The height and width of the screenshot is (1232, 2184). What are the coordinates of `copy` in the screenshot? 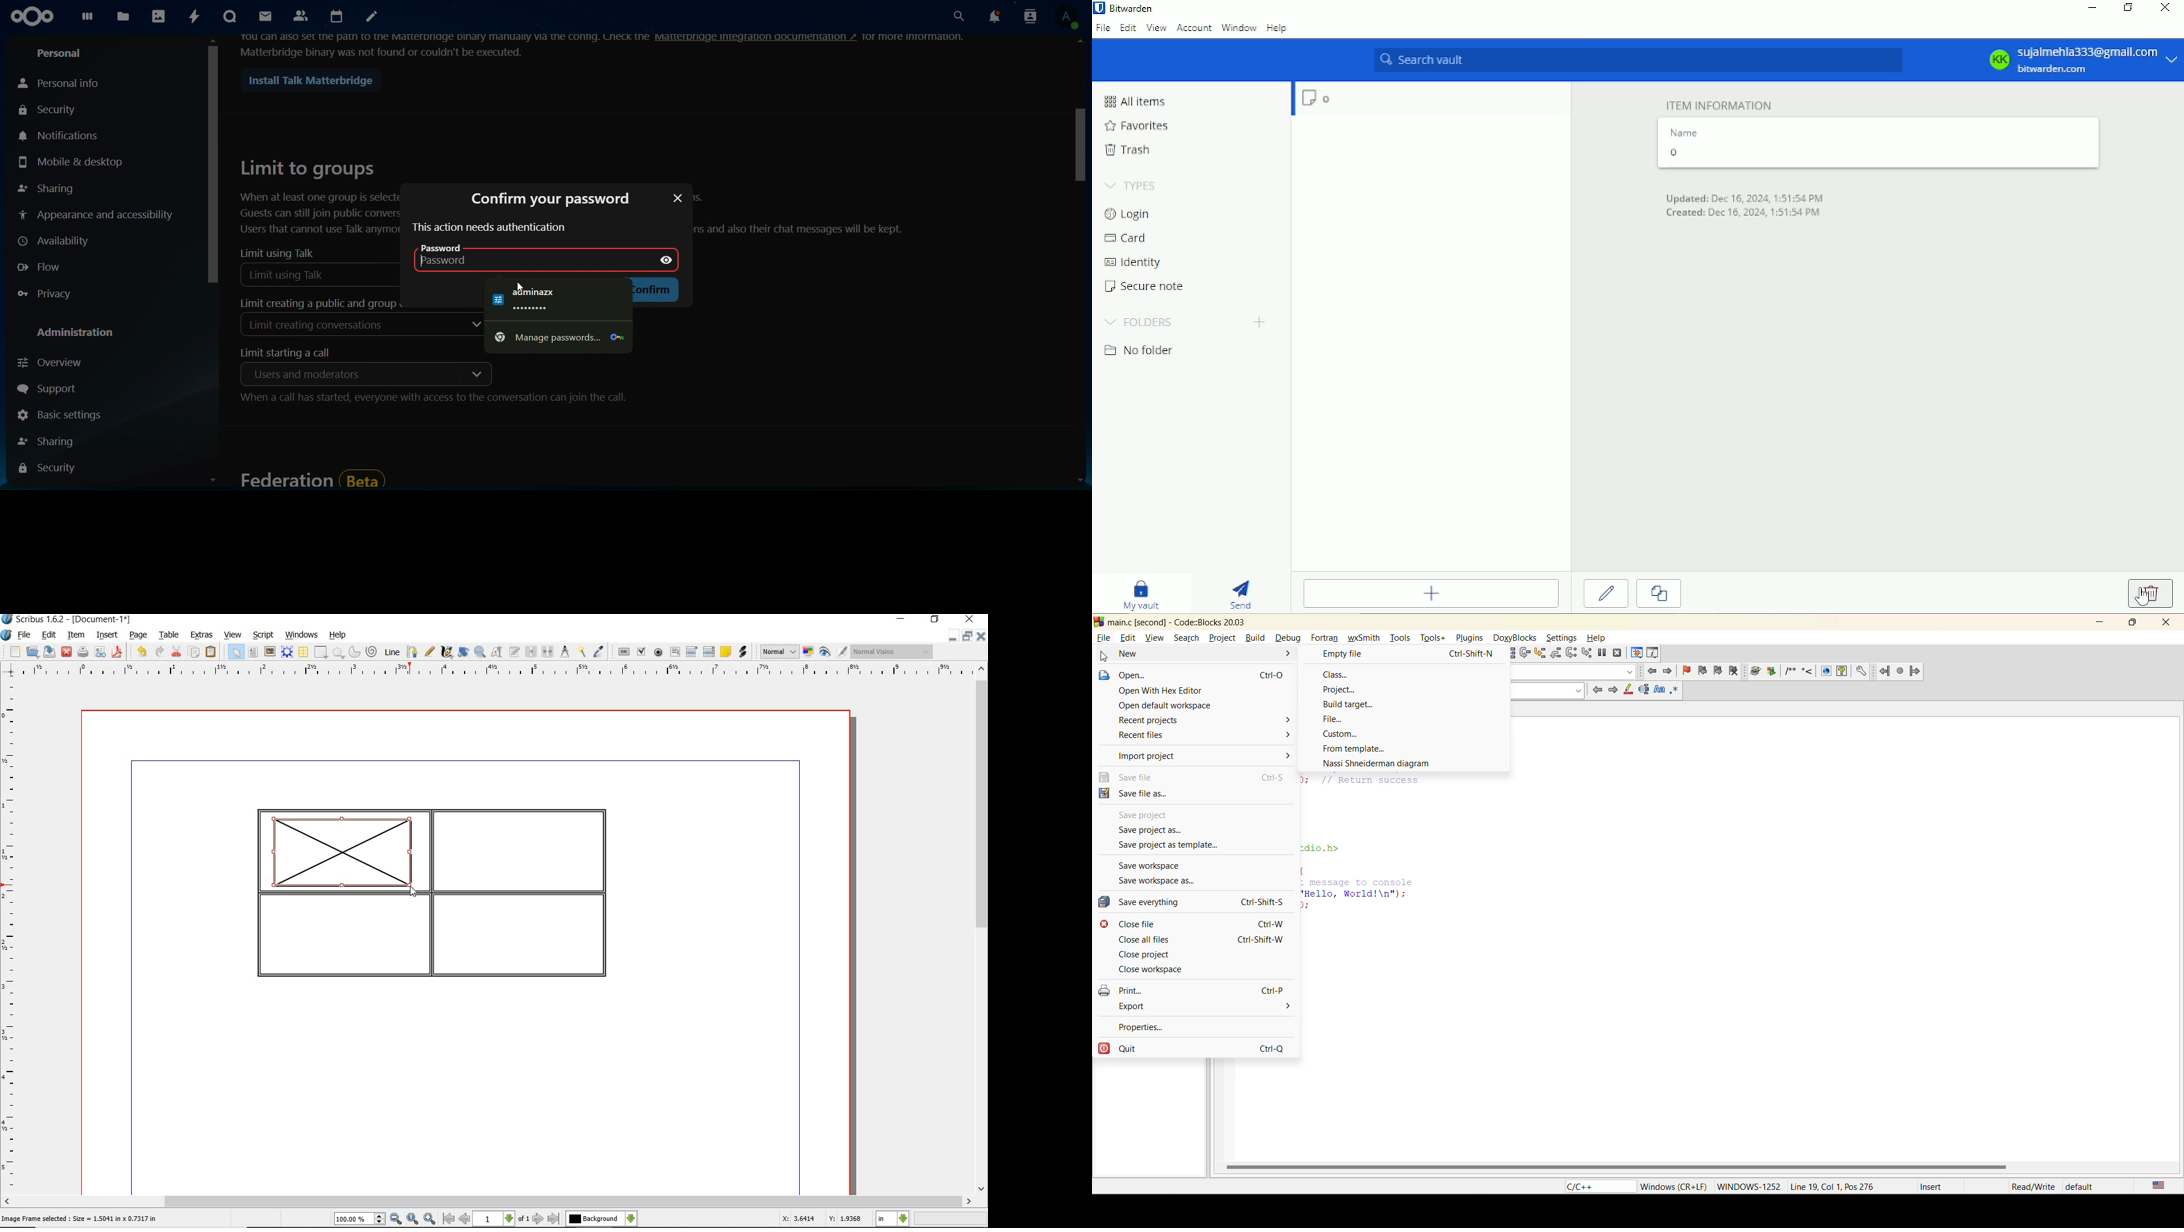 It's located at (195, 653).